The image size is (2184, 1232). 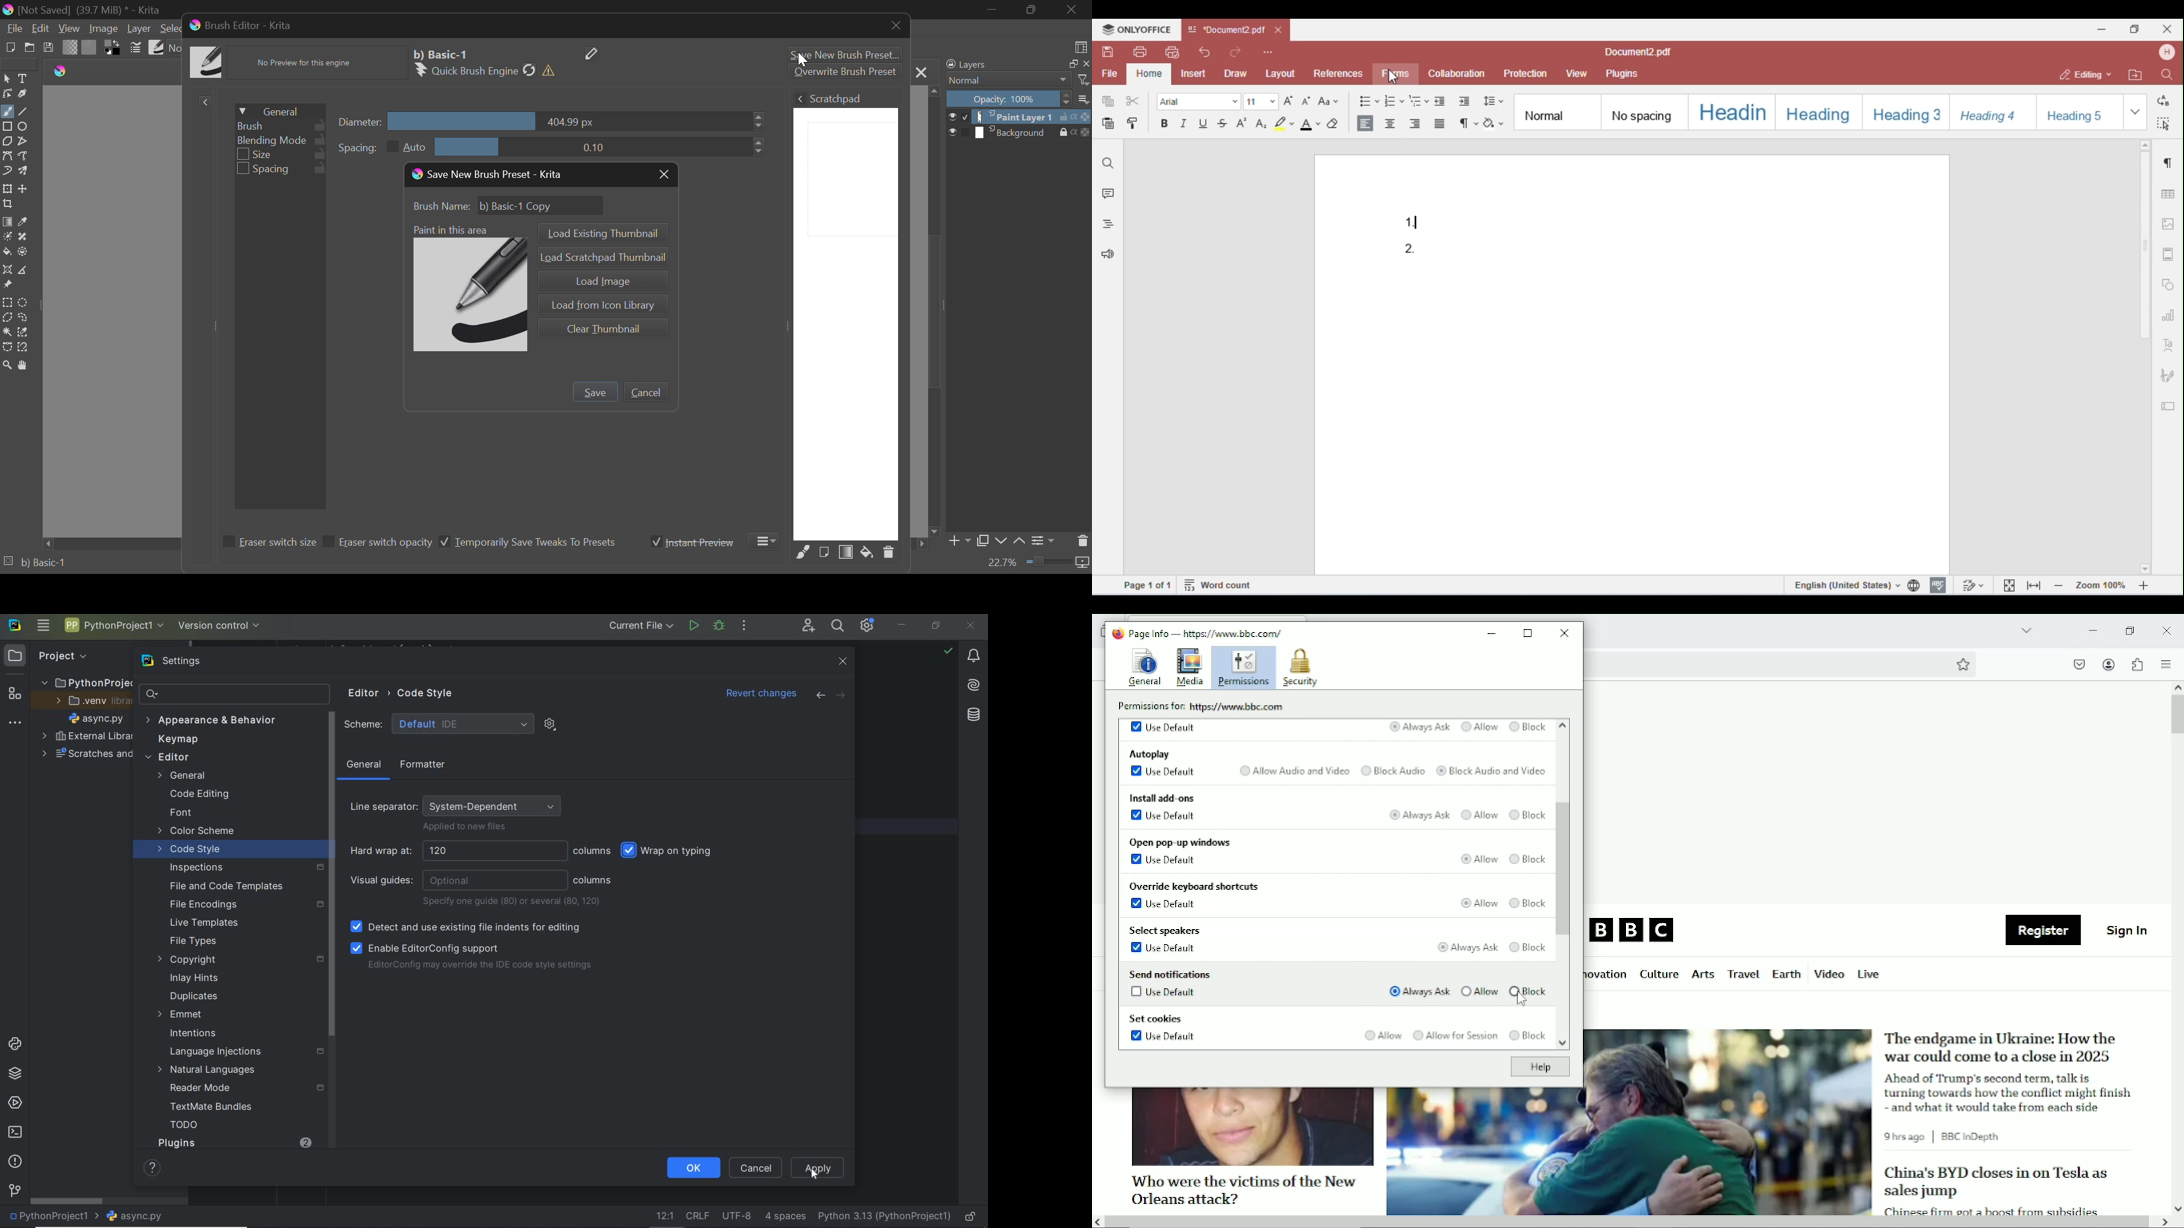 I want to click on General, so click(x=279, y=110).